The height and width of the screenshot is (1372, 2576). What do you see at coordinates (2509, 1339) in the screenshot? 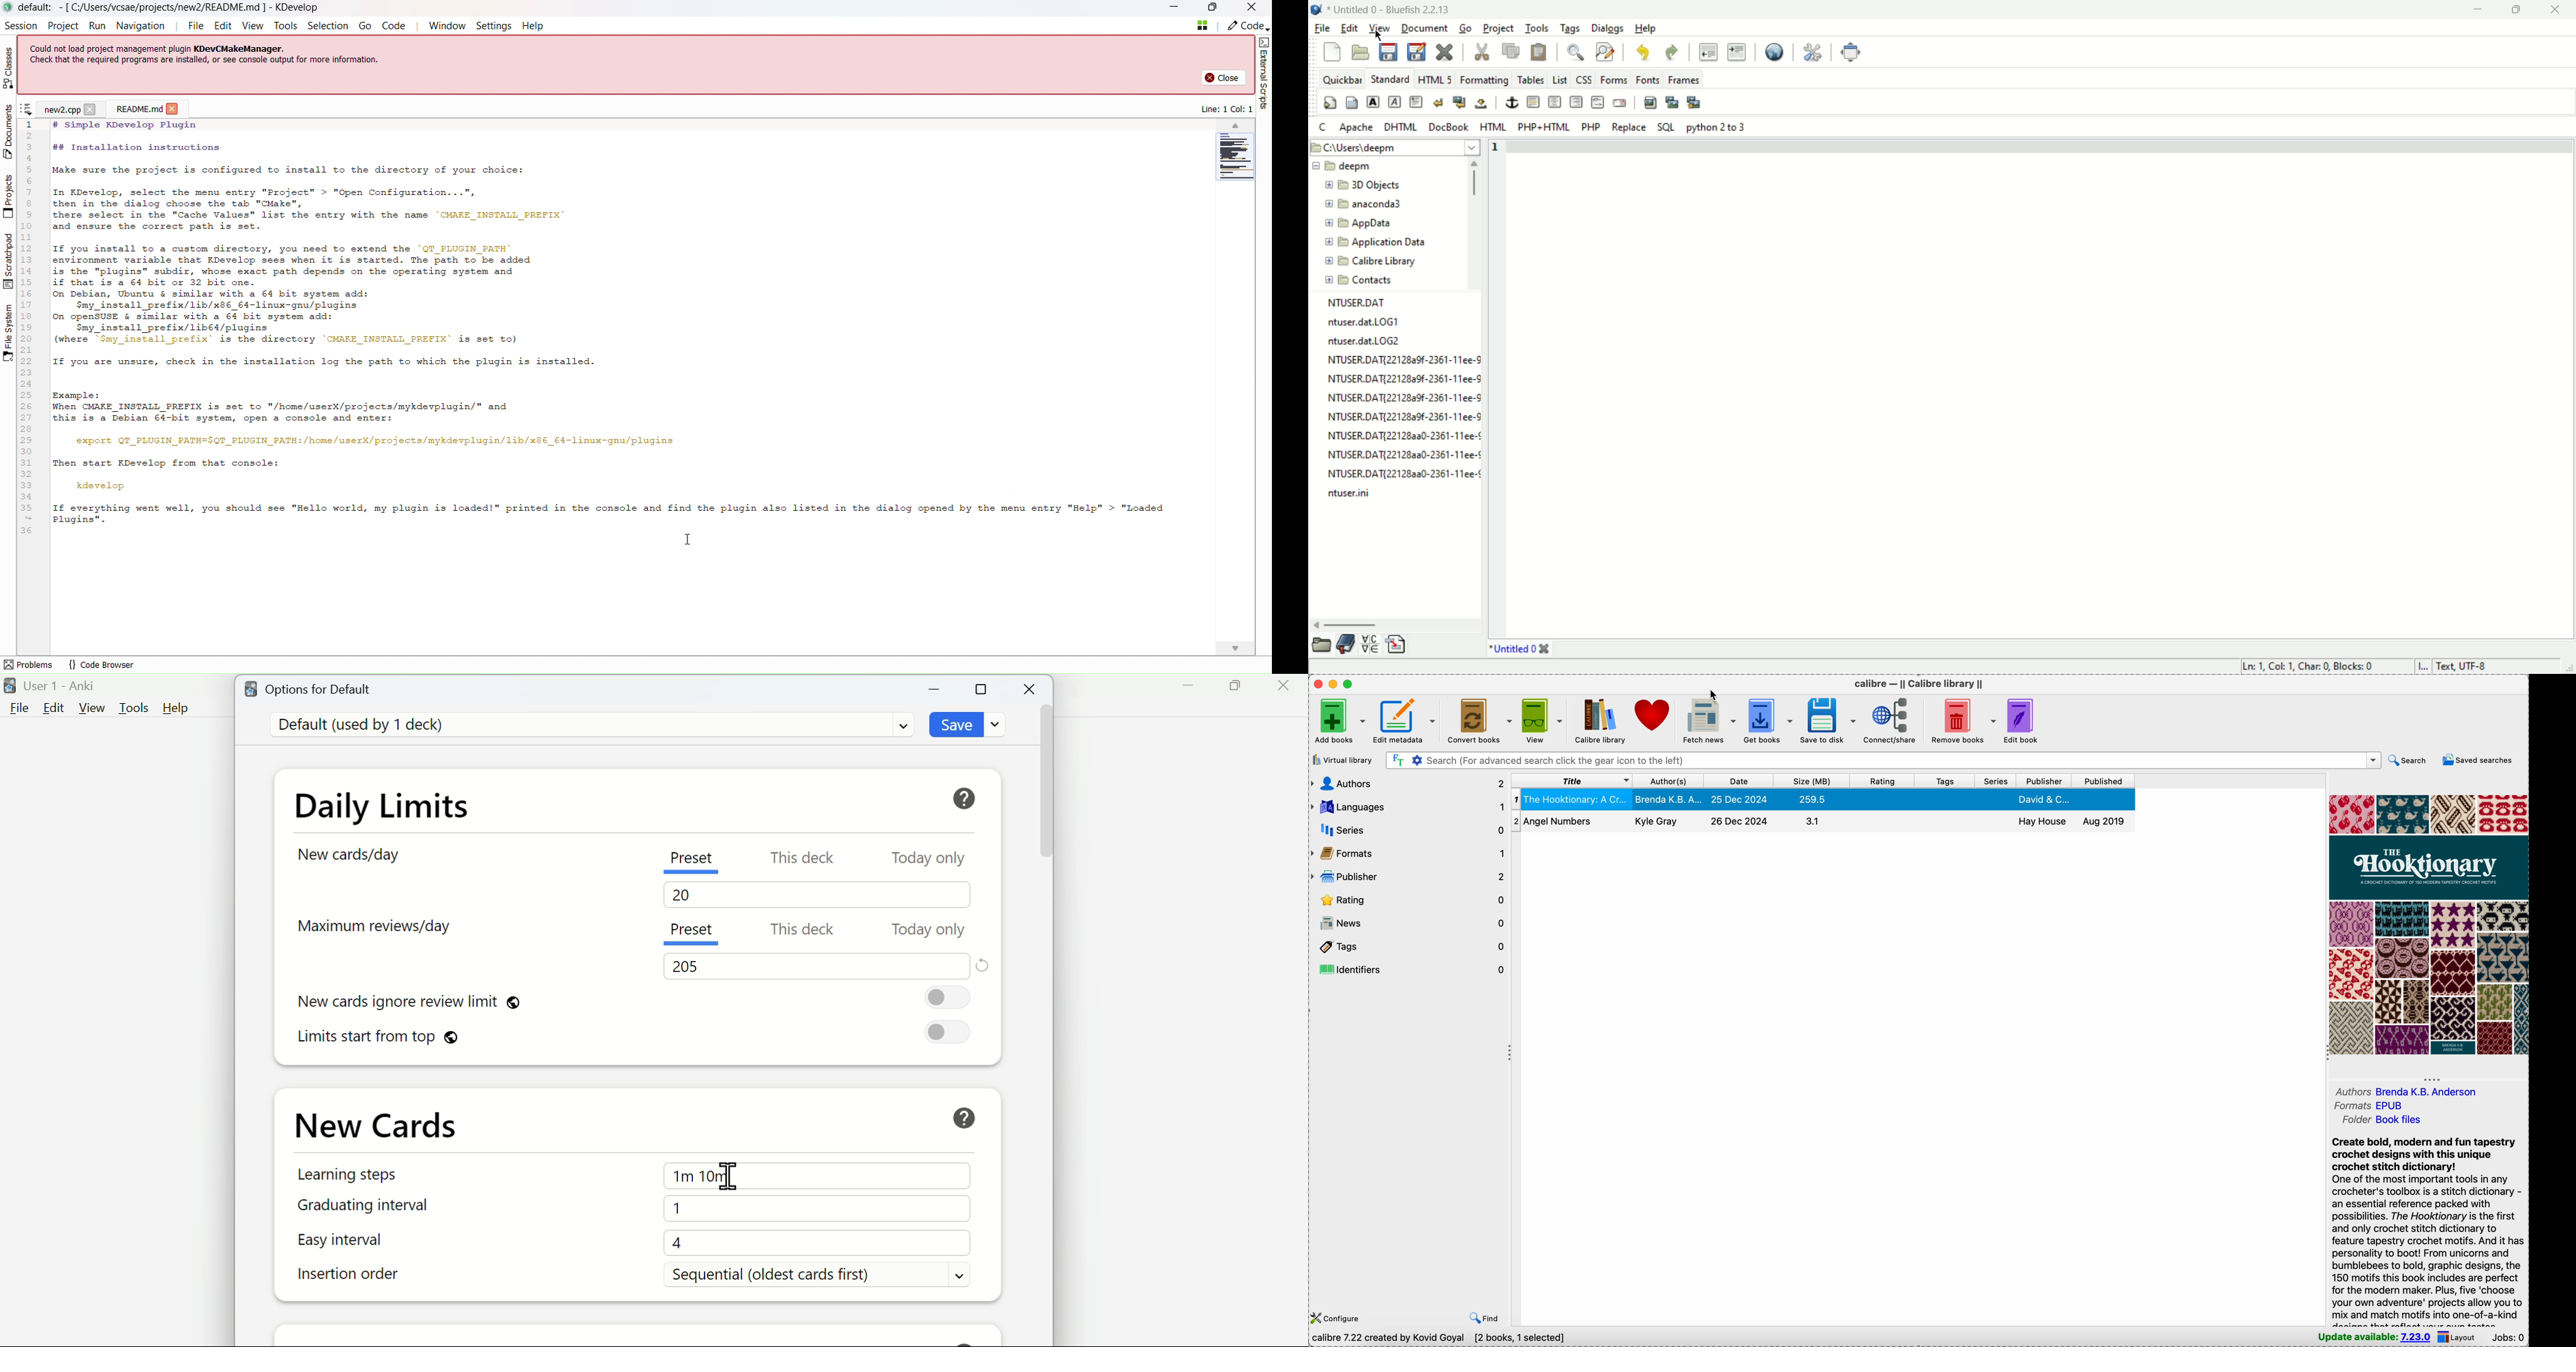
I see `Jobs: 0` at bounding box center [2509, 1339].